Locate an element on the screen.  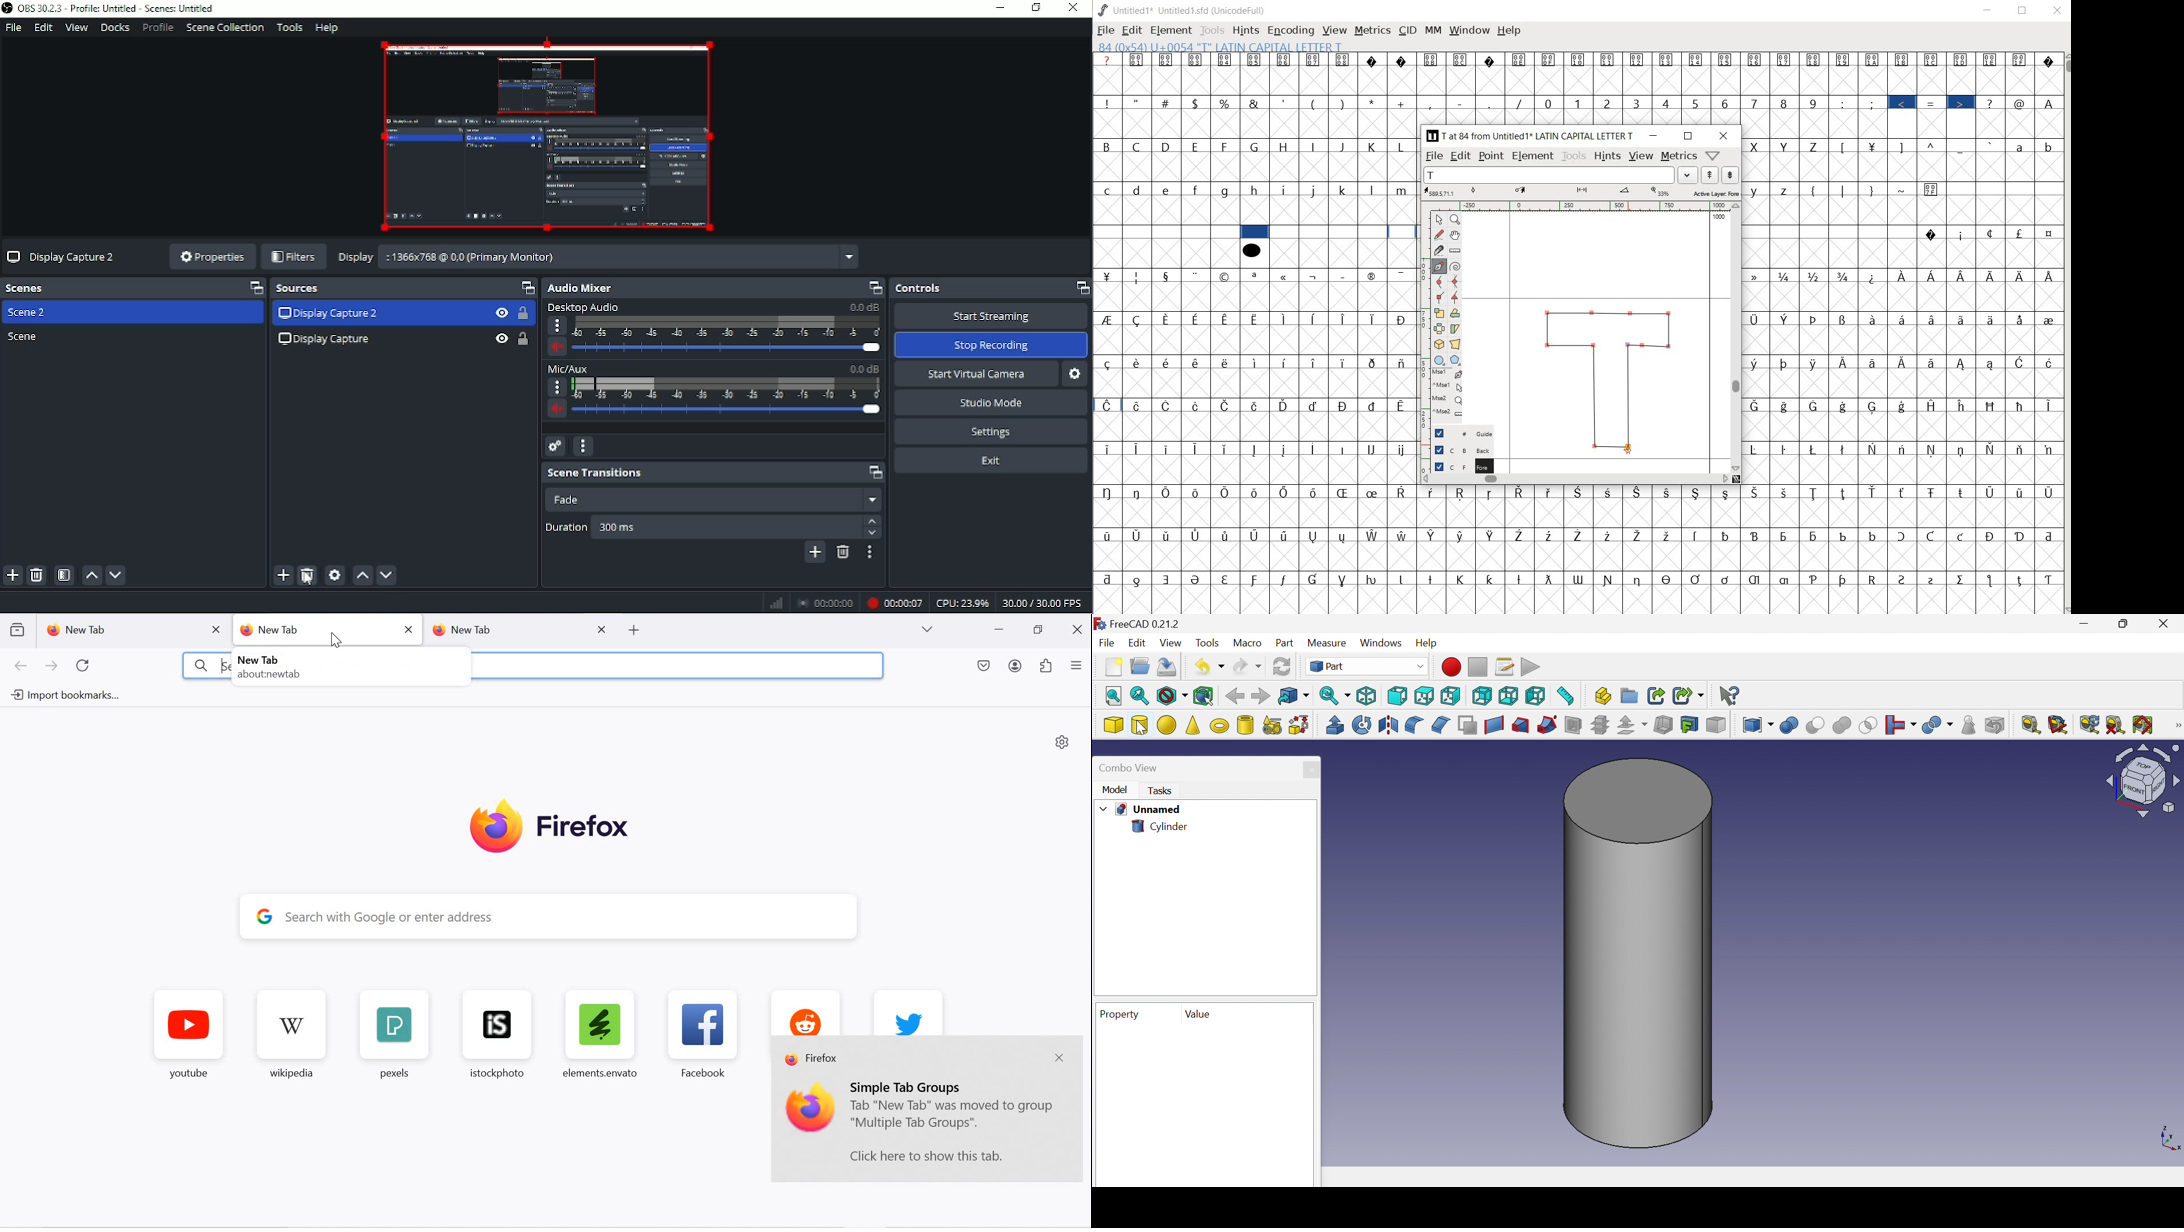
Symbol is located at coordinates (1993, 275).